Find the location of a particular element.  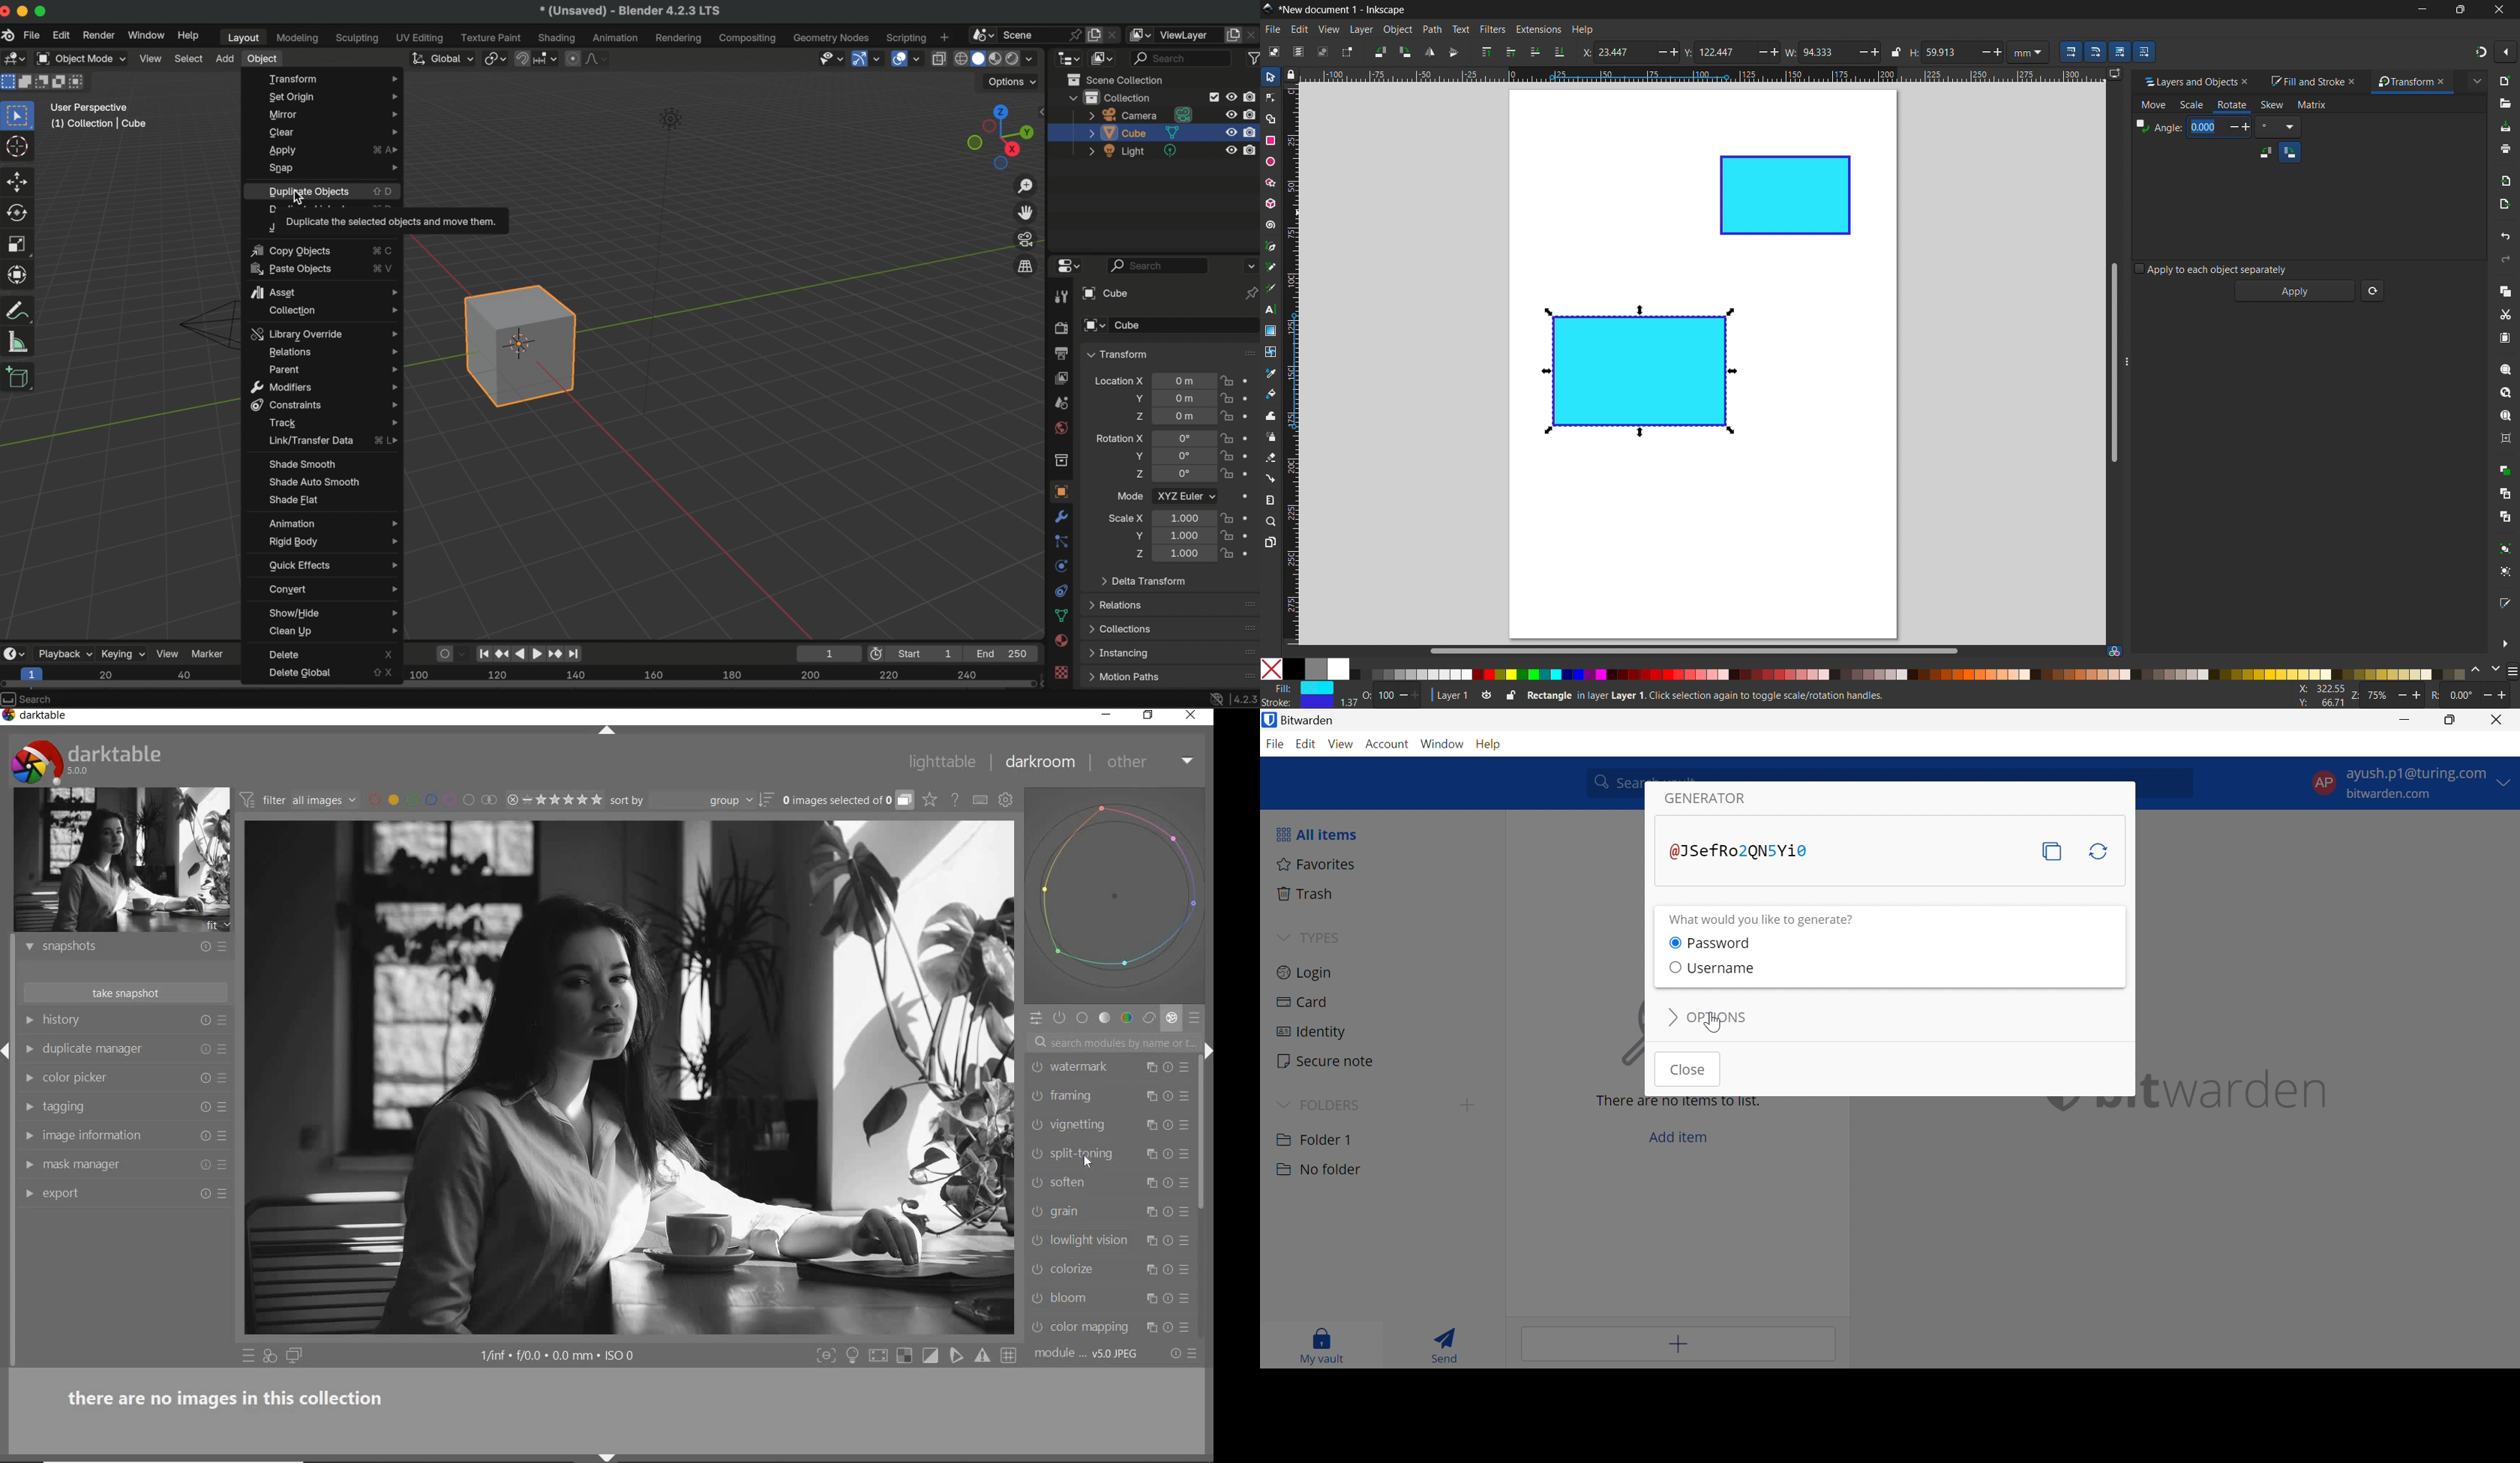

Regenerate password is located at coordinates (2101, 853).